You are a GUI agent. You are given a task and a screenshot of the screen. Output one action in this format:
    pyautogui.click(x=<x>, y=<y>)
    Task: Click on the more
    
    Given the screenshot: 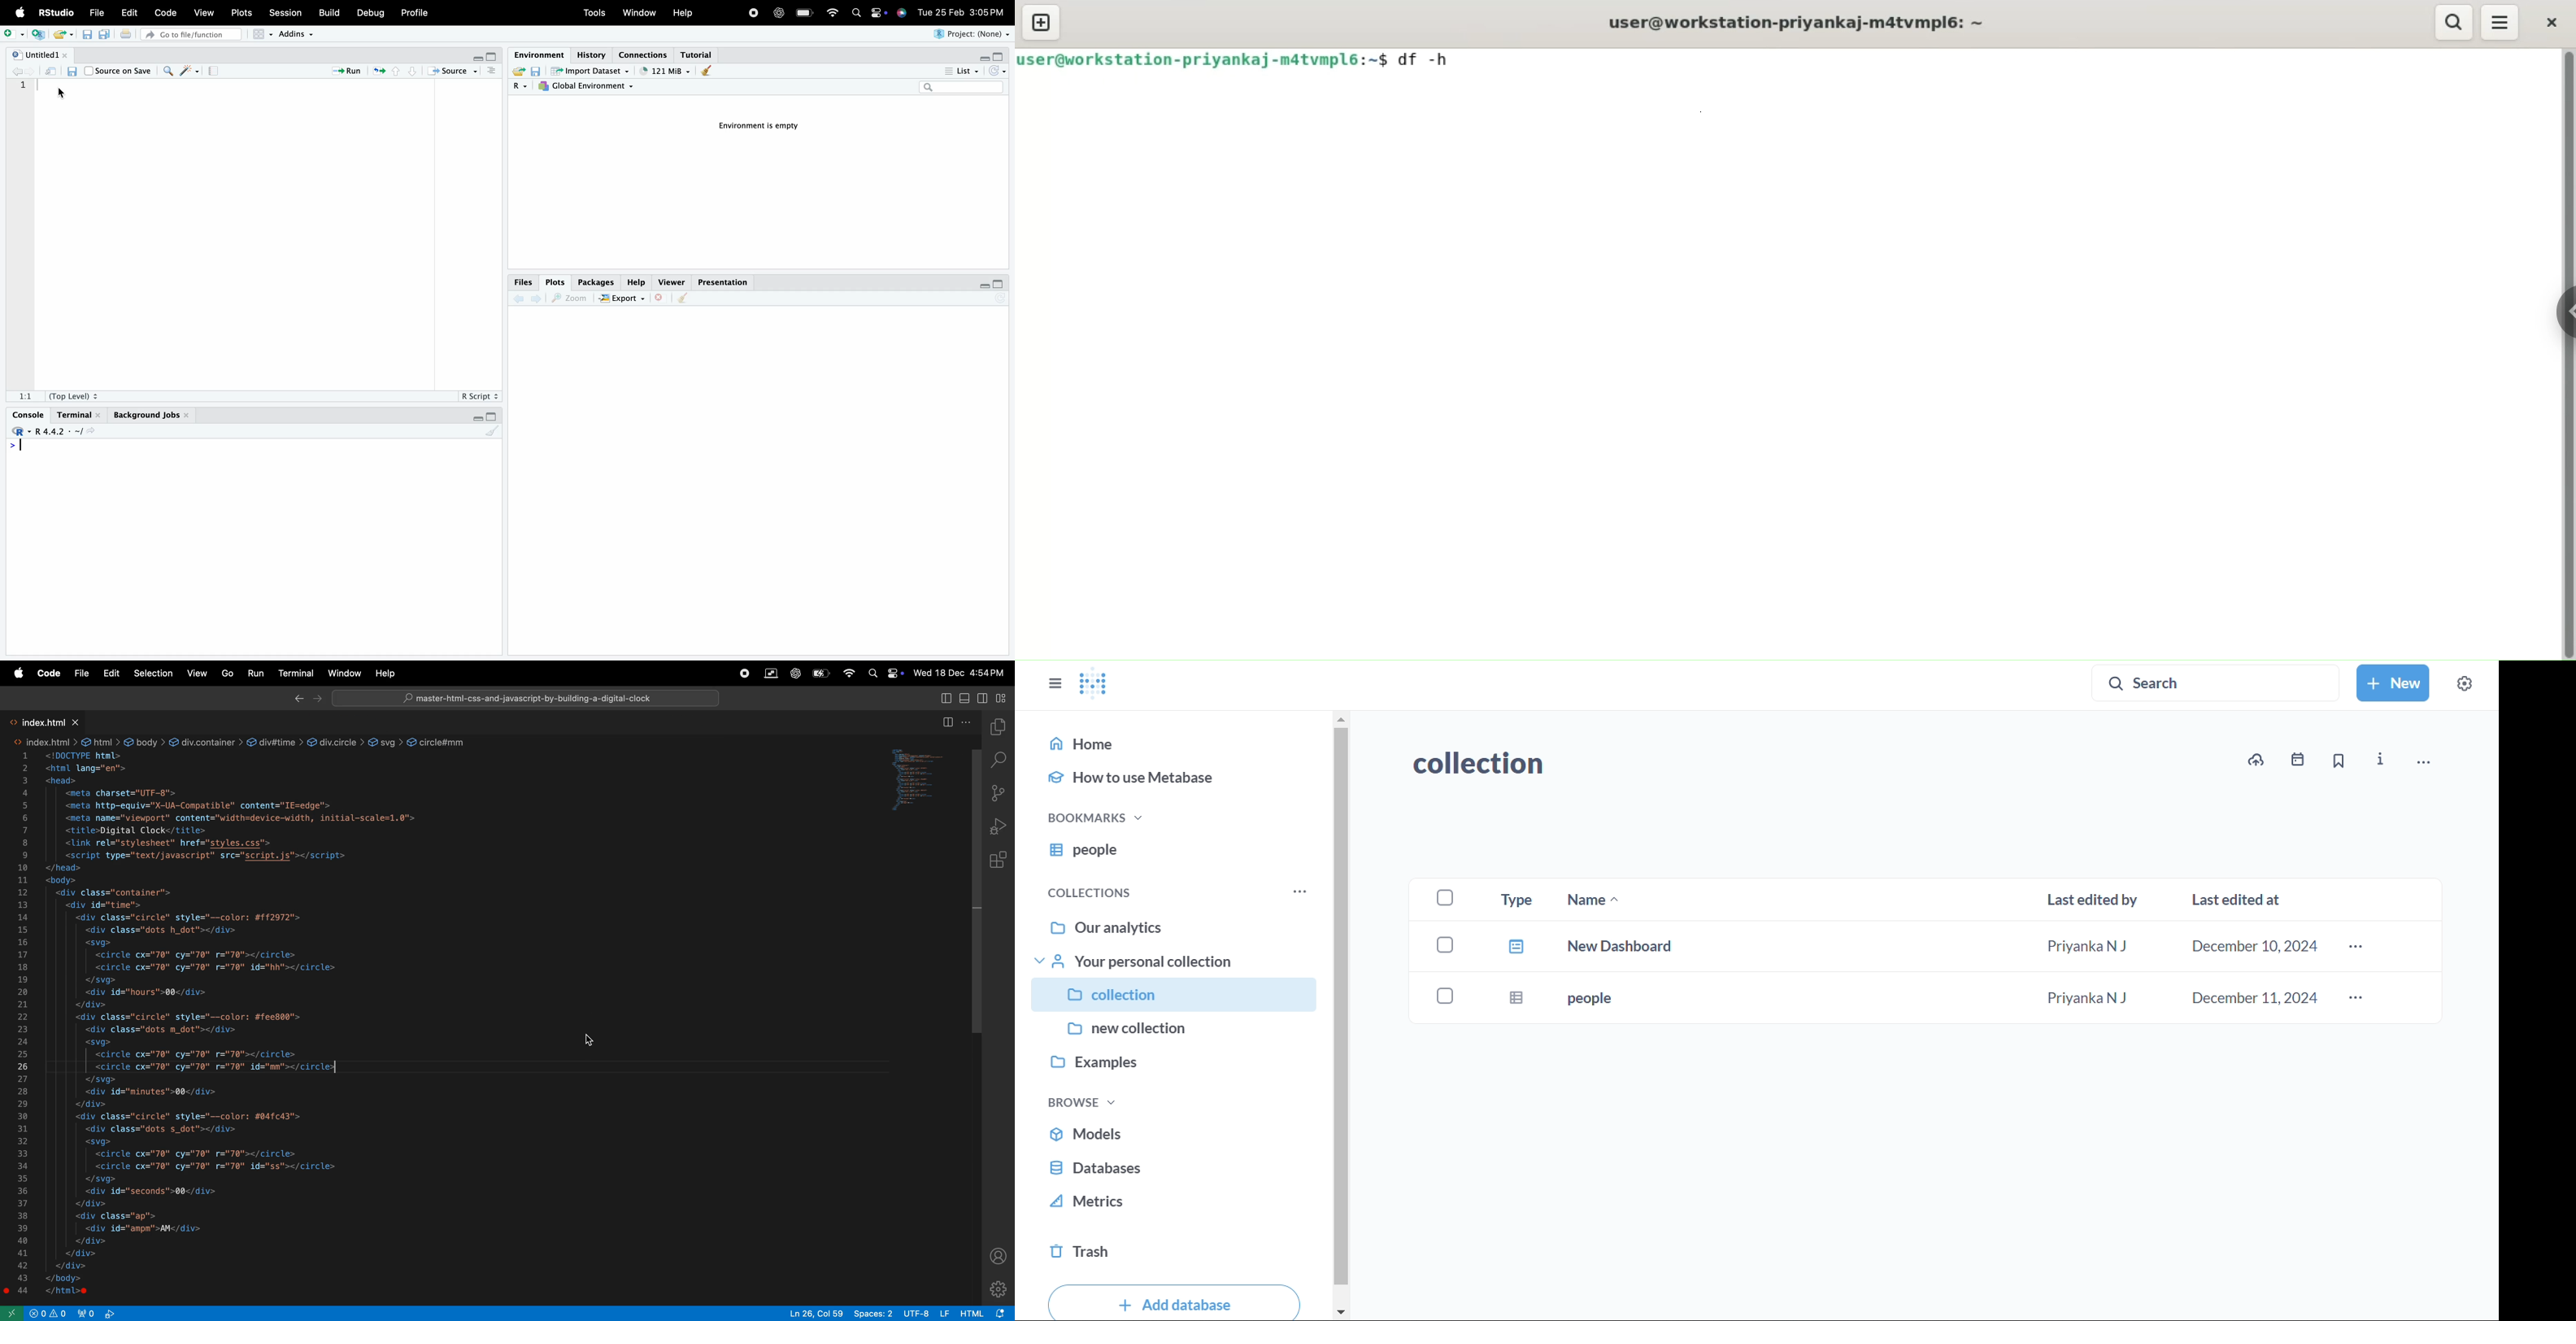 What is the action you would take?
    pyautogui.click(x=2355, y=947)
    